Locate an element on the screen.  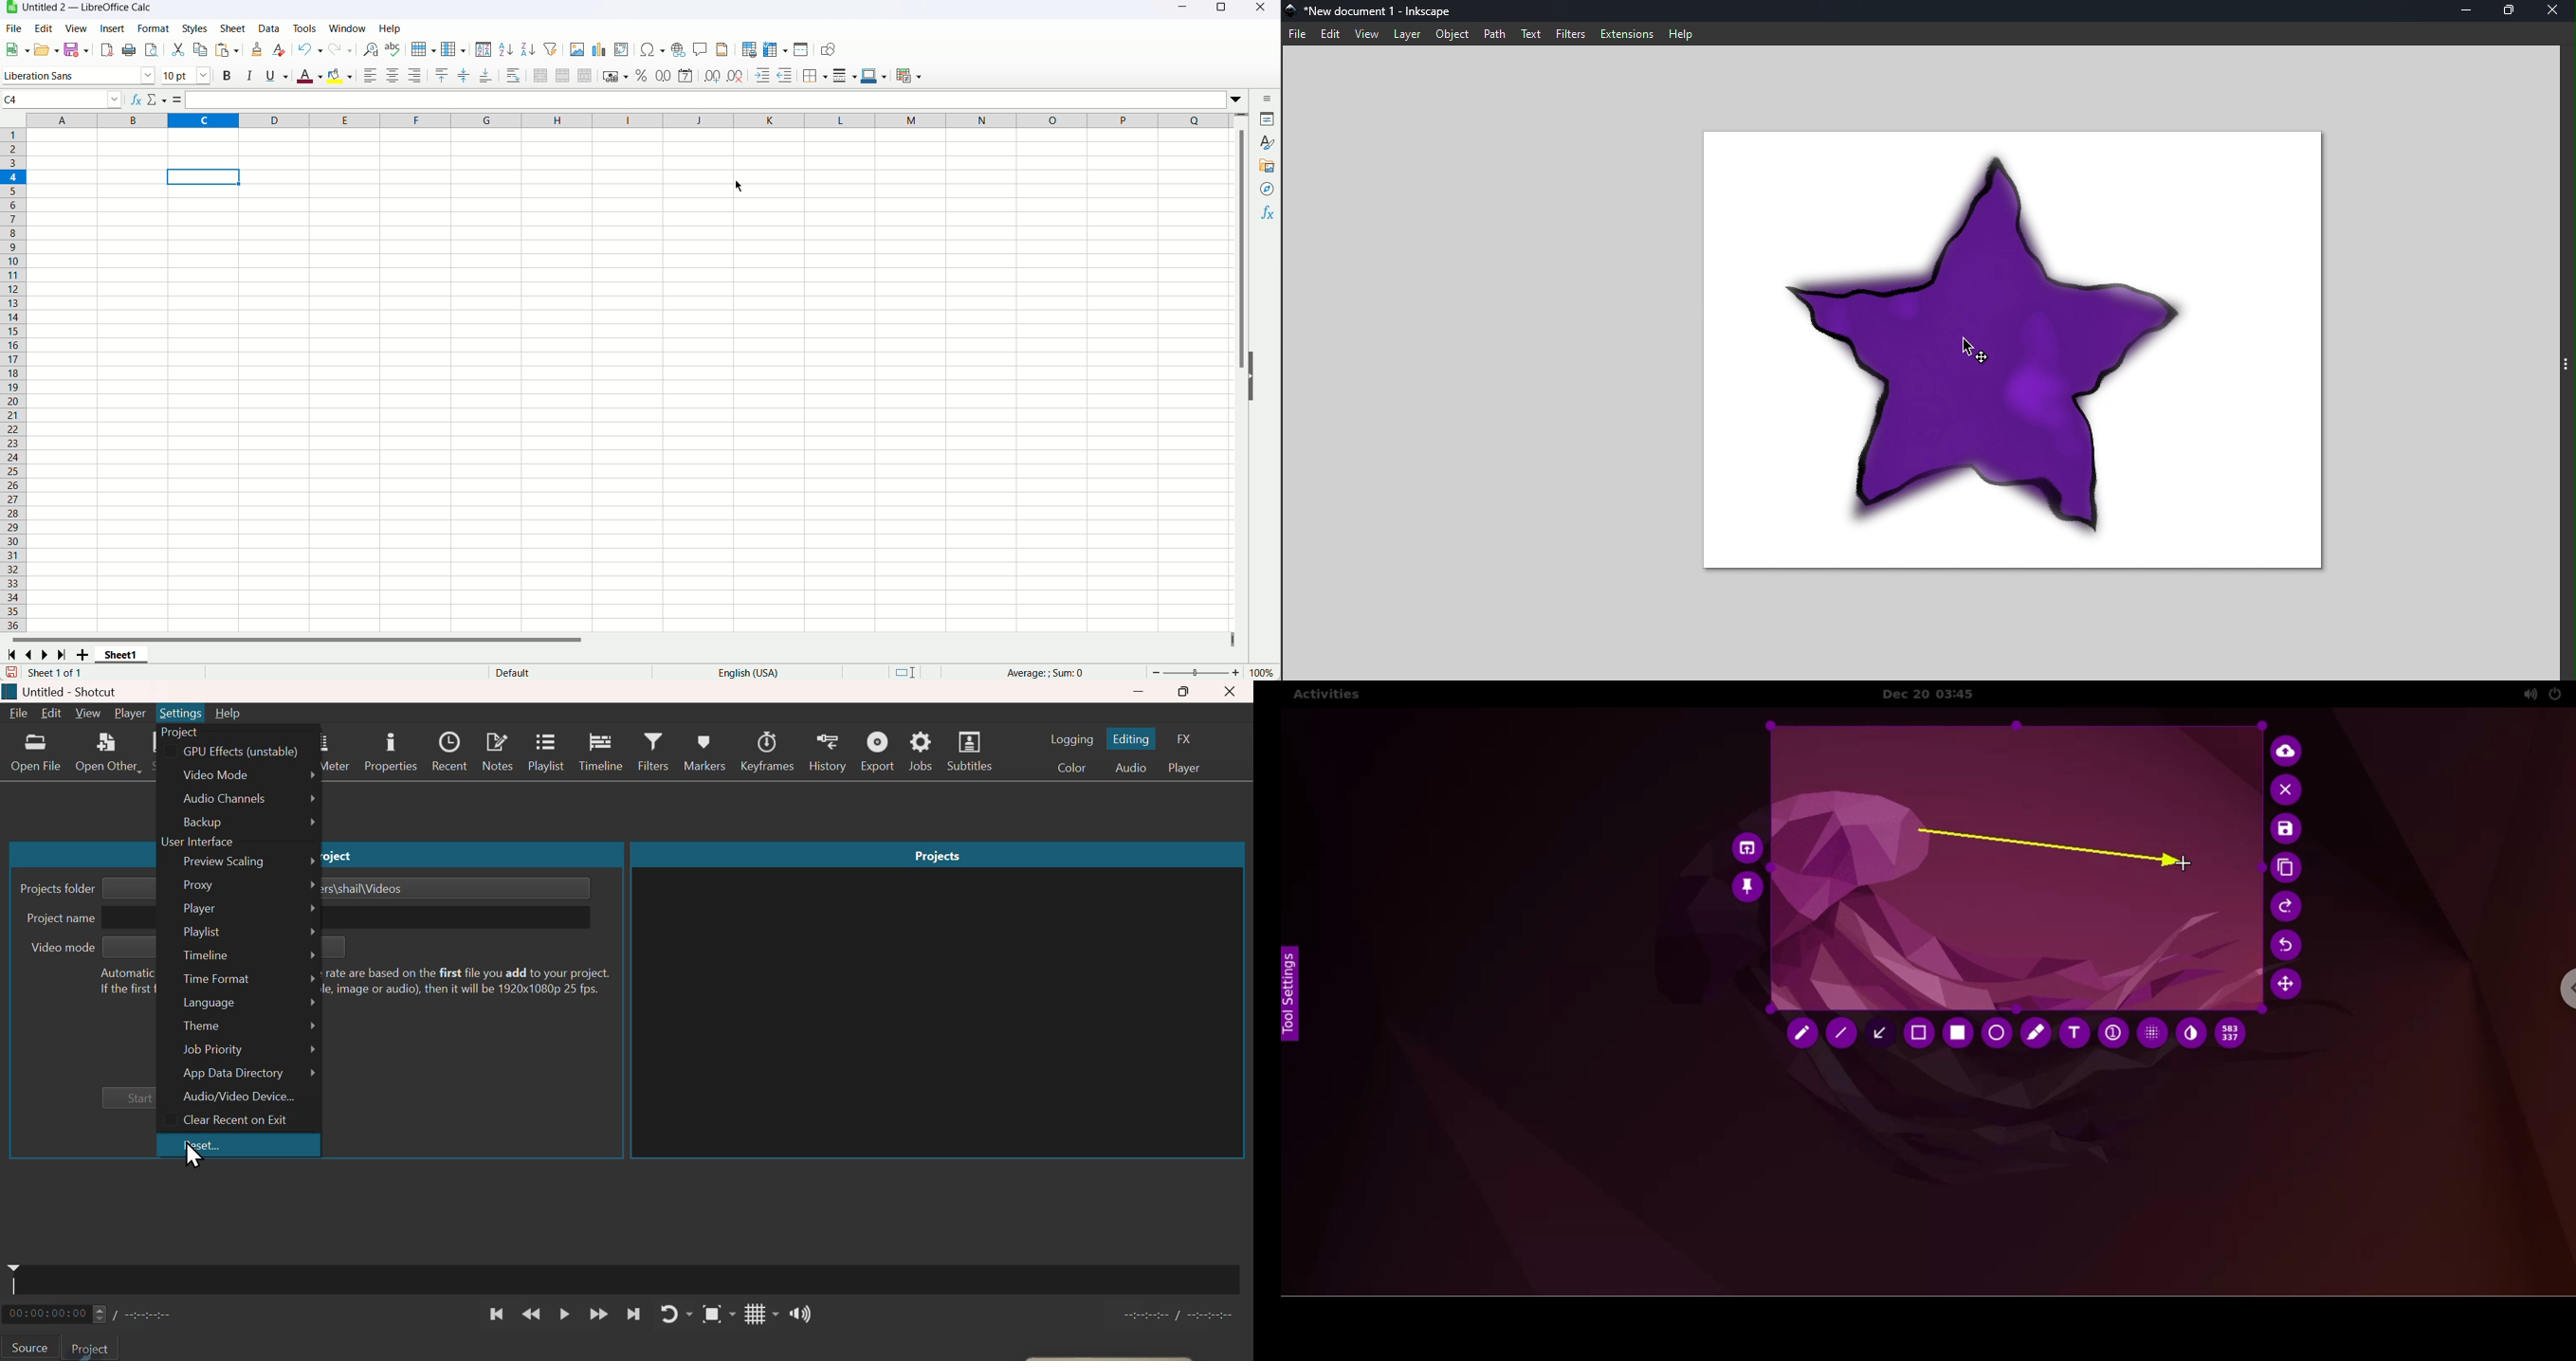
Header and footer is located at coordinates (722, 49).